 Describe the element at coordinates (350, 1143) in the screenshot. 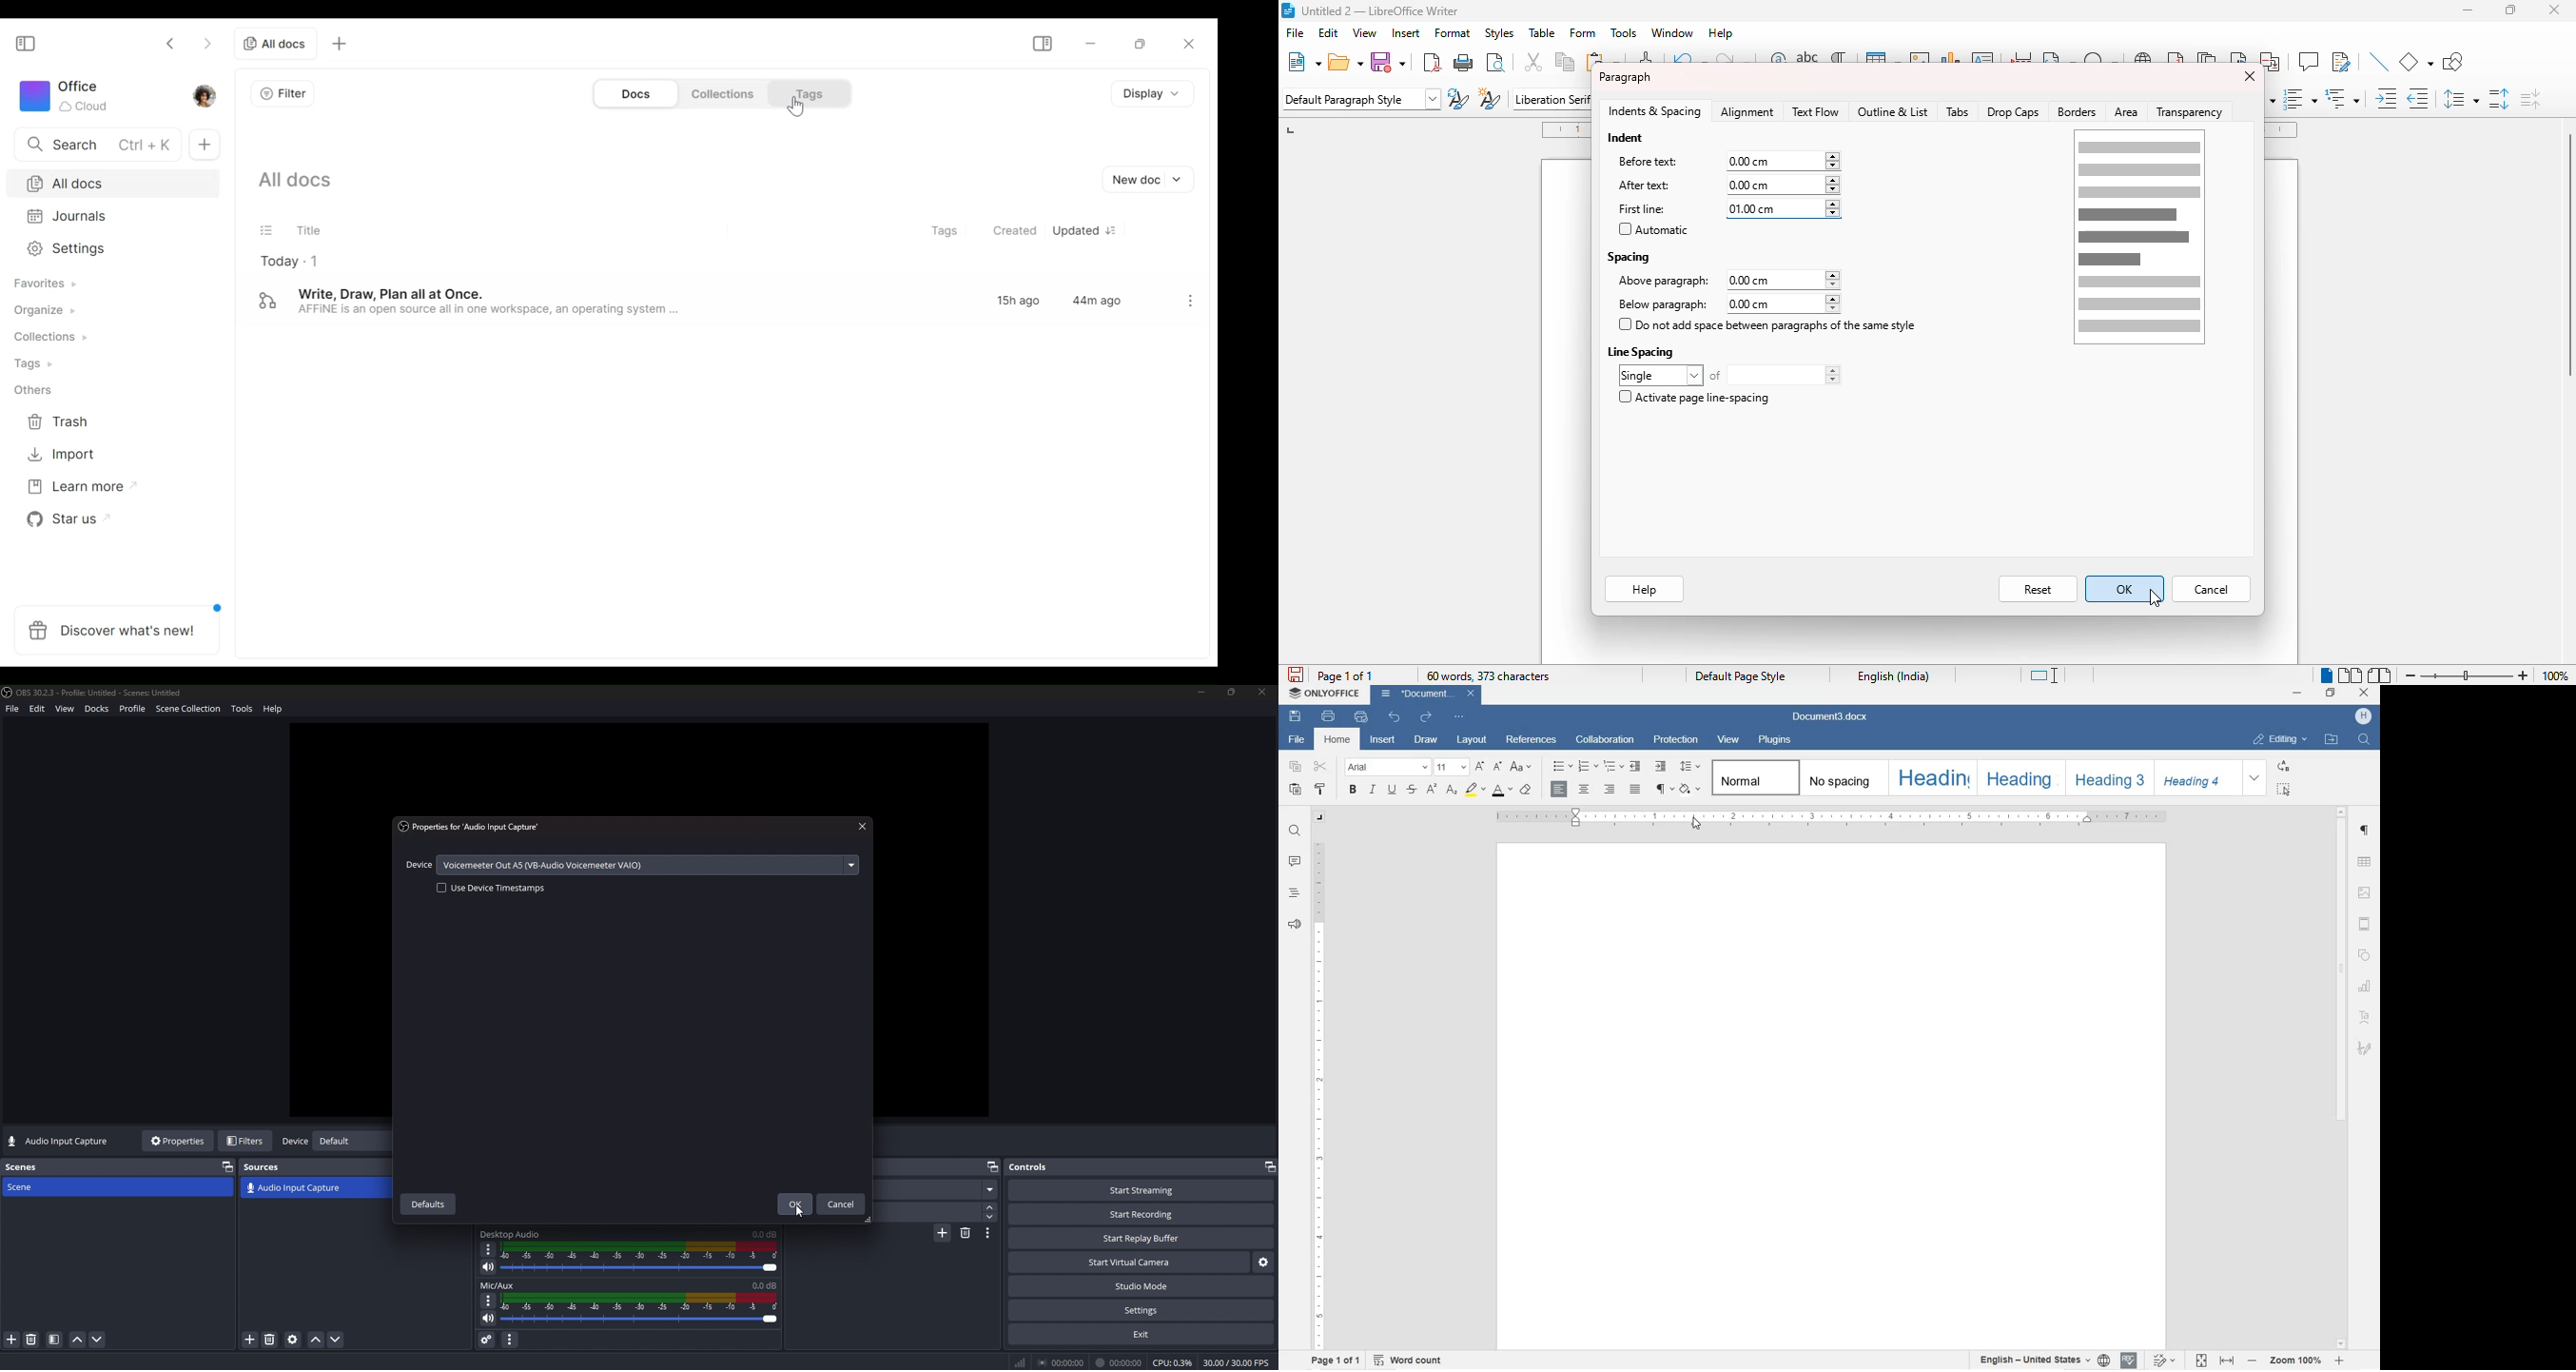

I see `pop out` at that location.